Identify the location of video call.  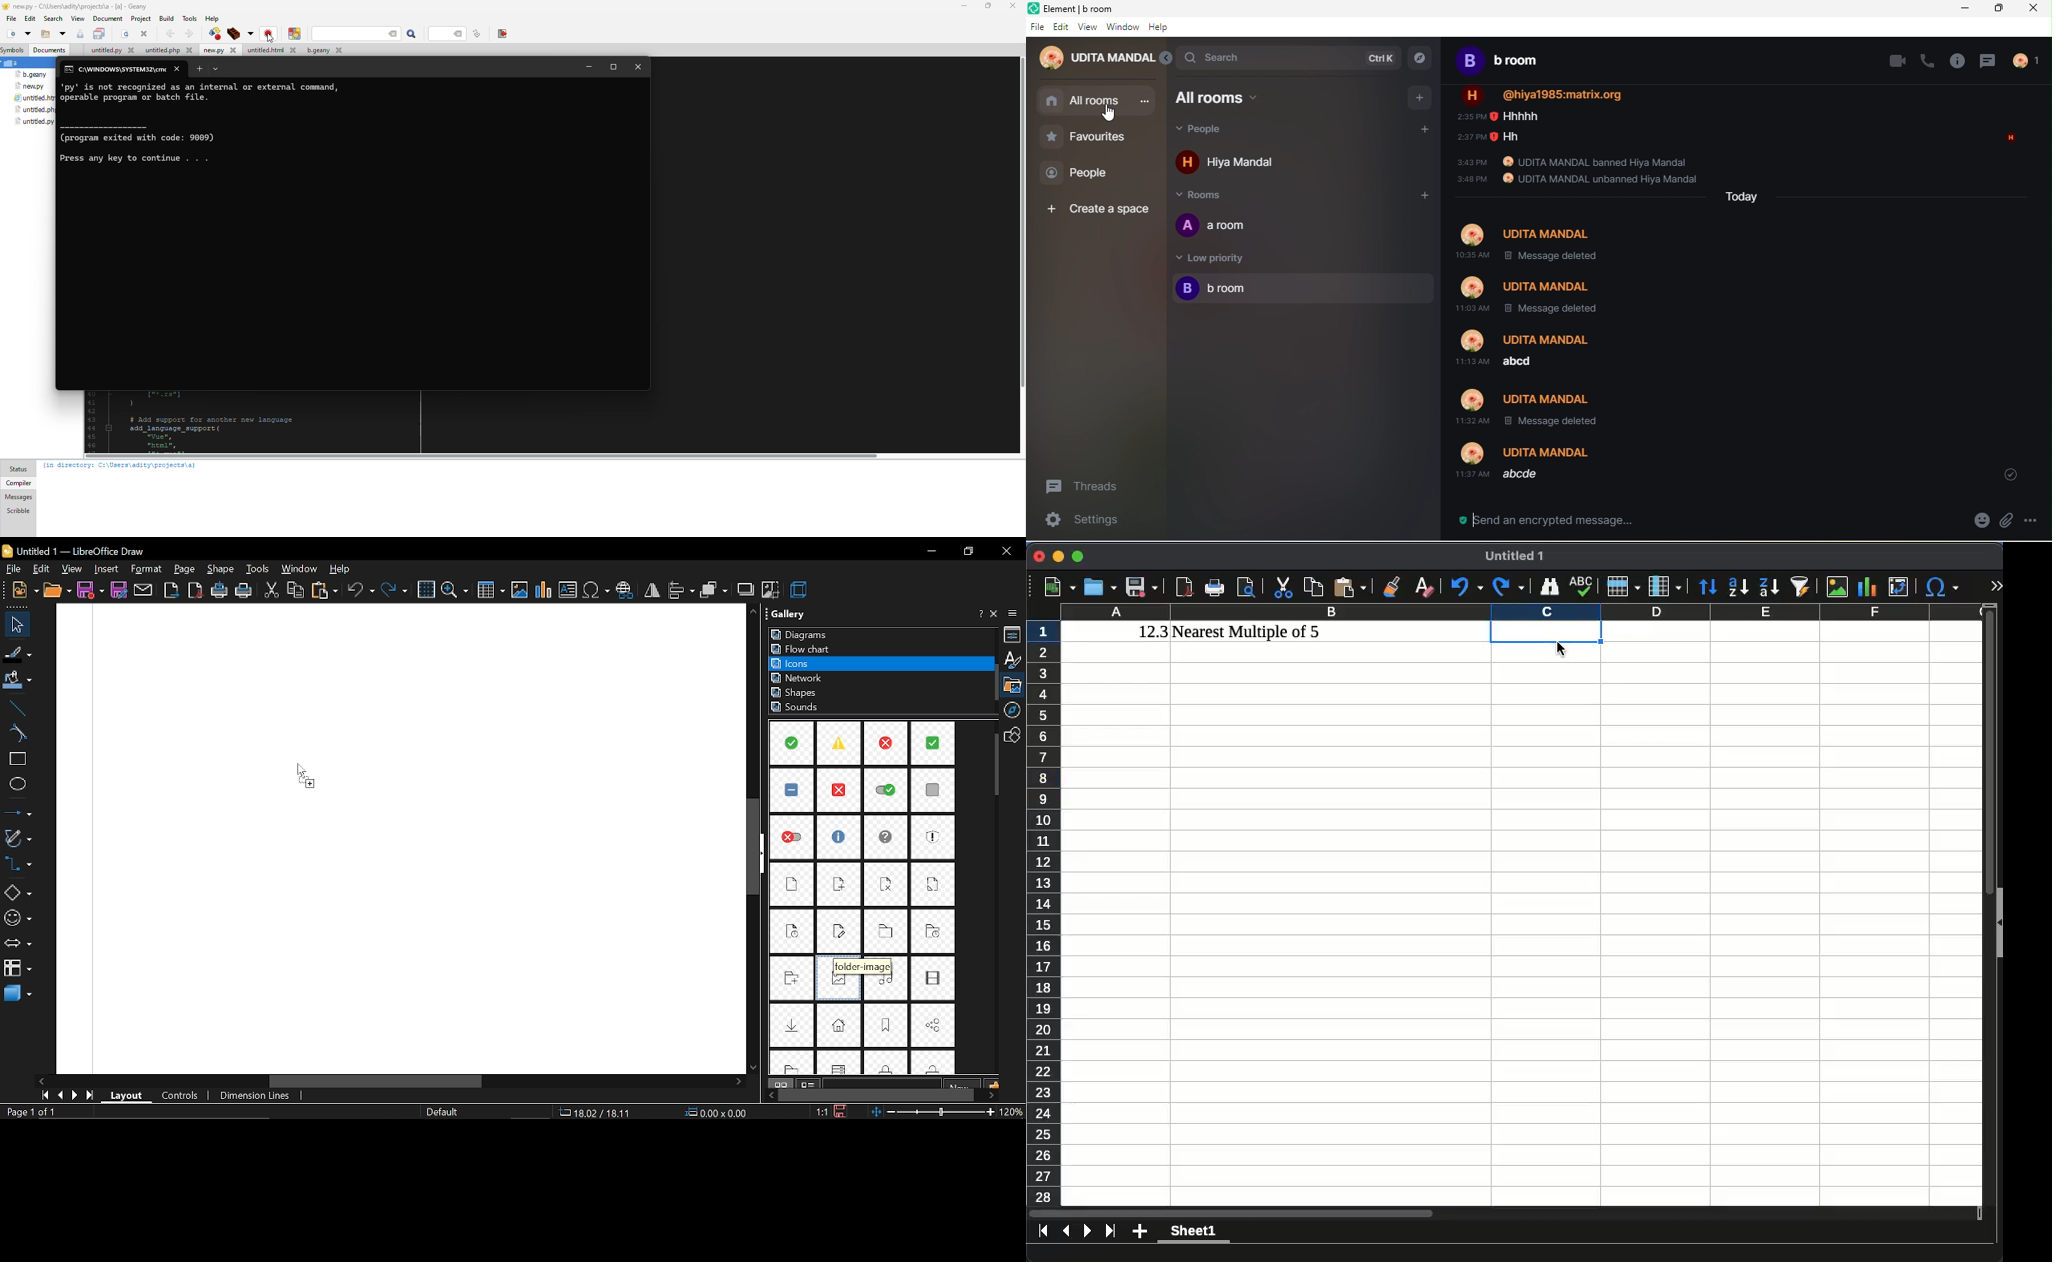
(1888, 59).